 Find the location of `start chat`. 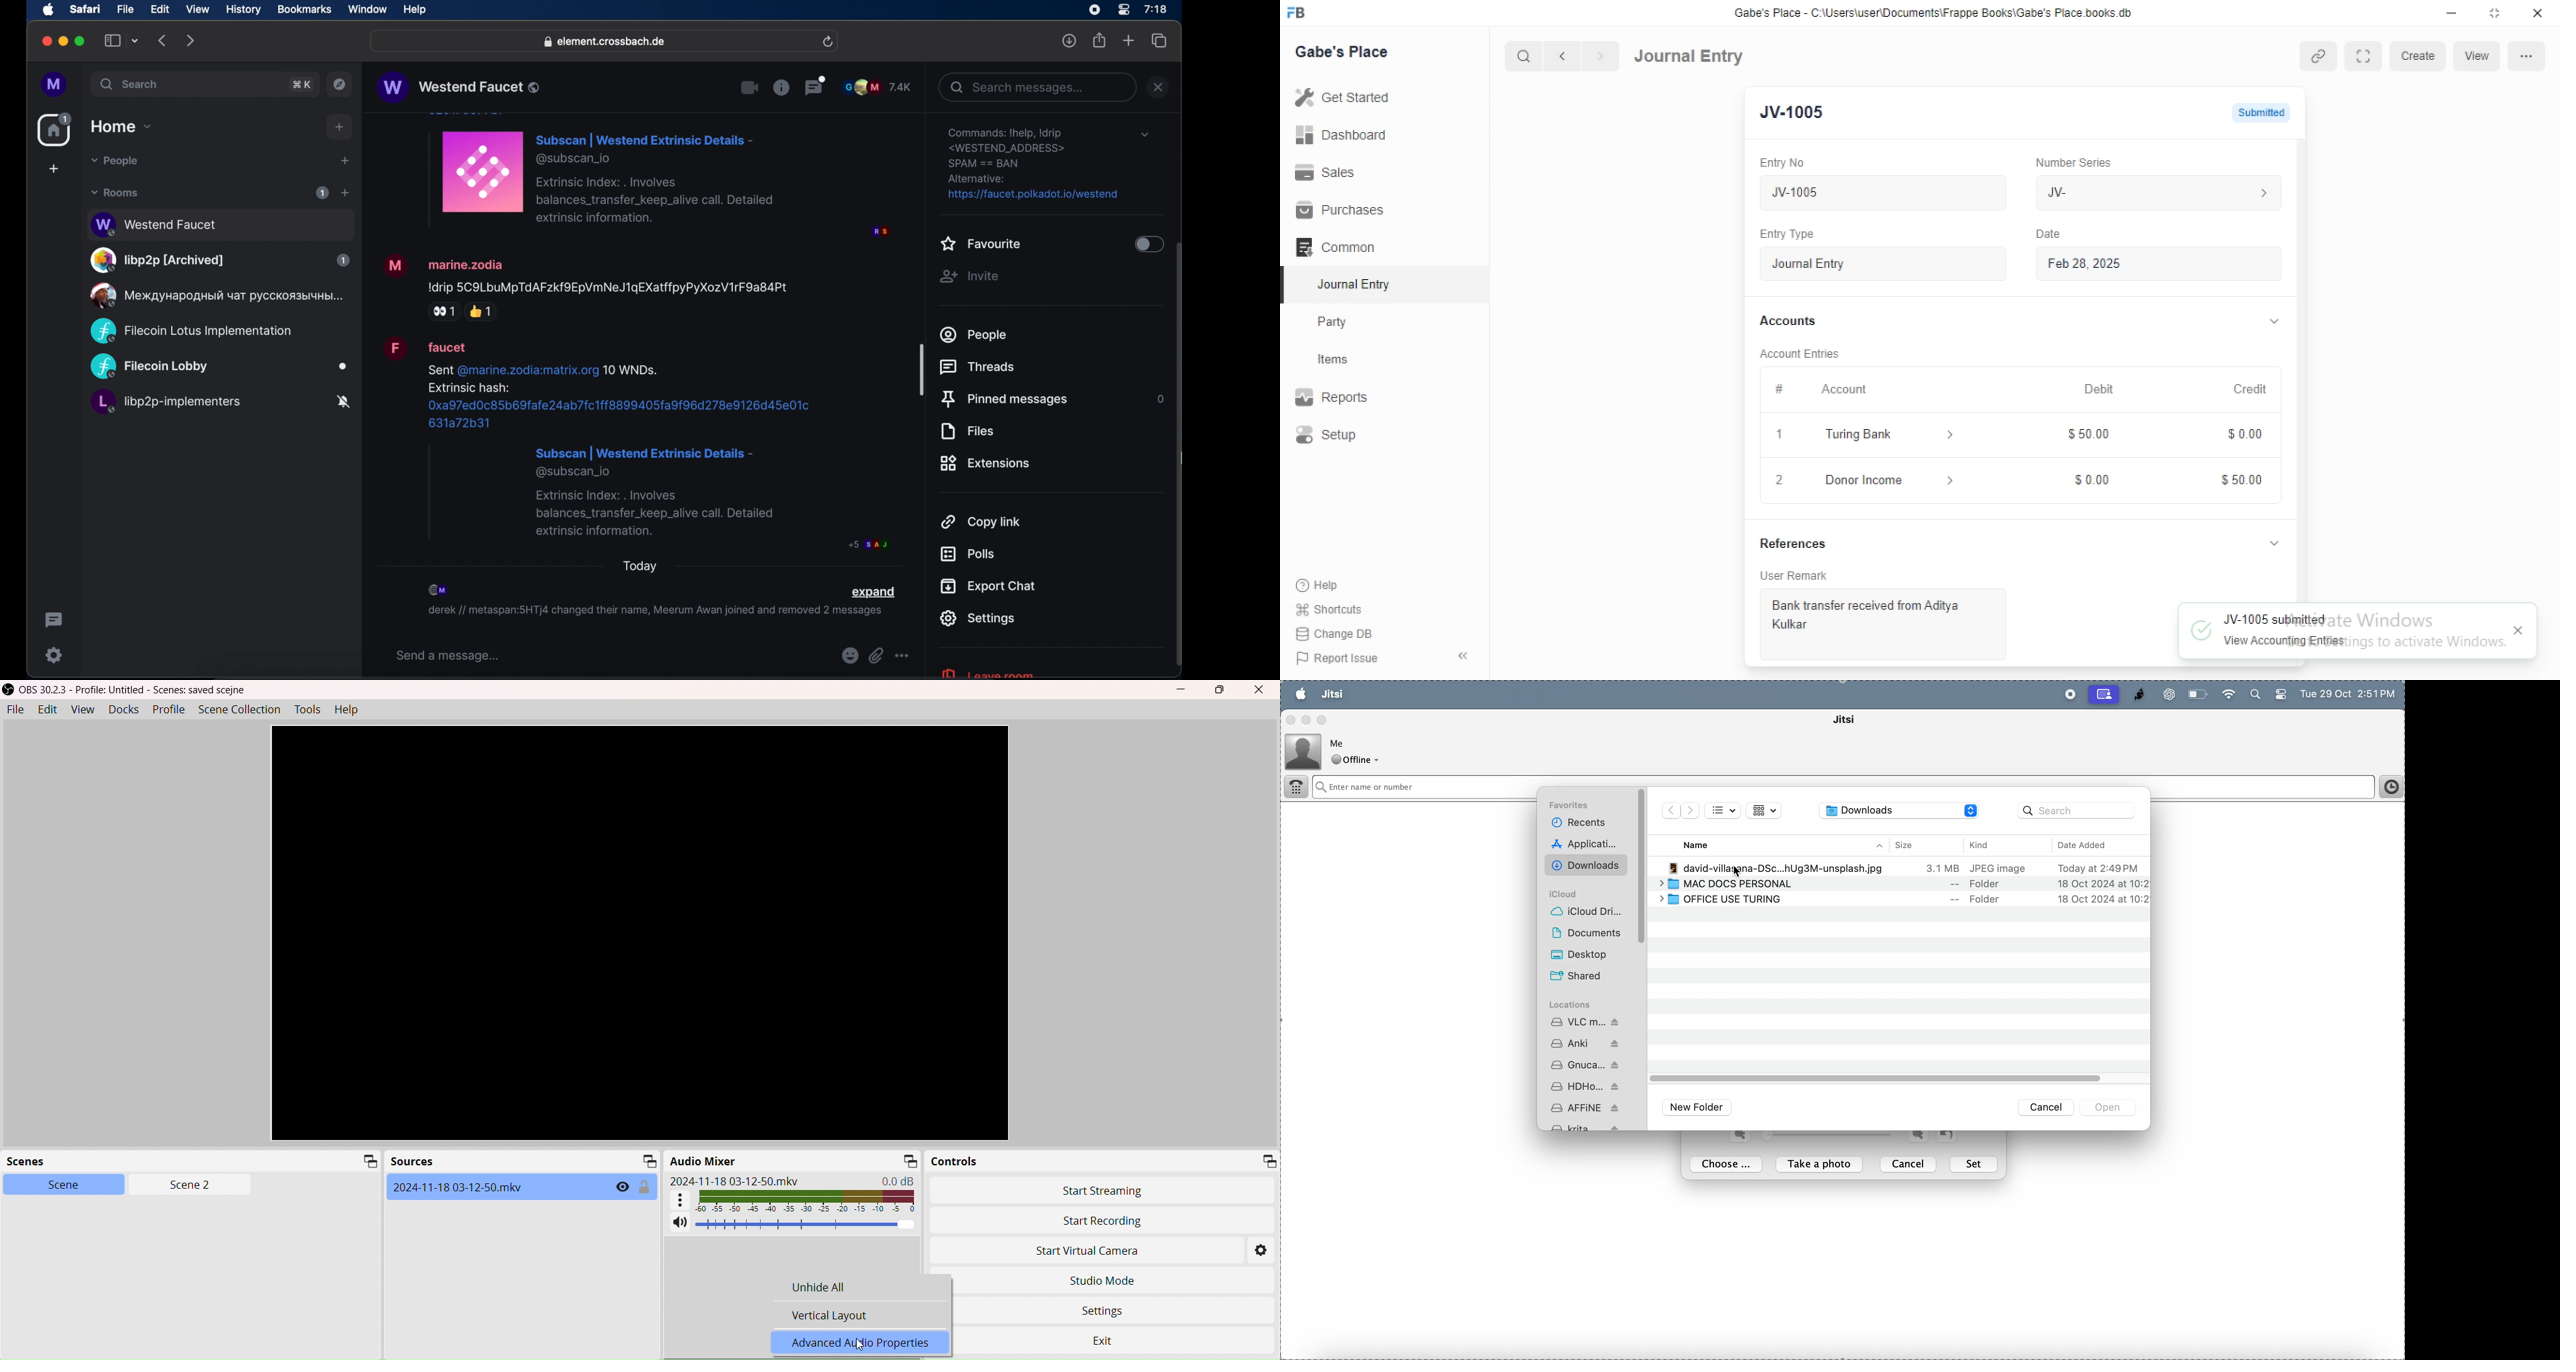

start chat is located at coordinates (344, 161).